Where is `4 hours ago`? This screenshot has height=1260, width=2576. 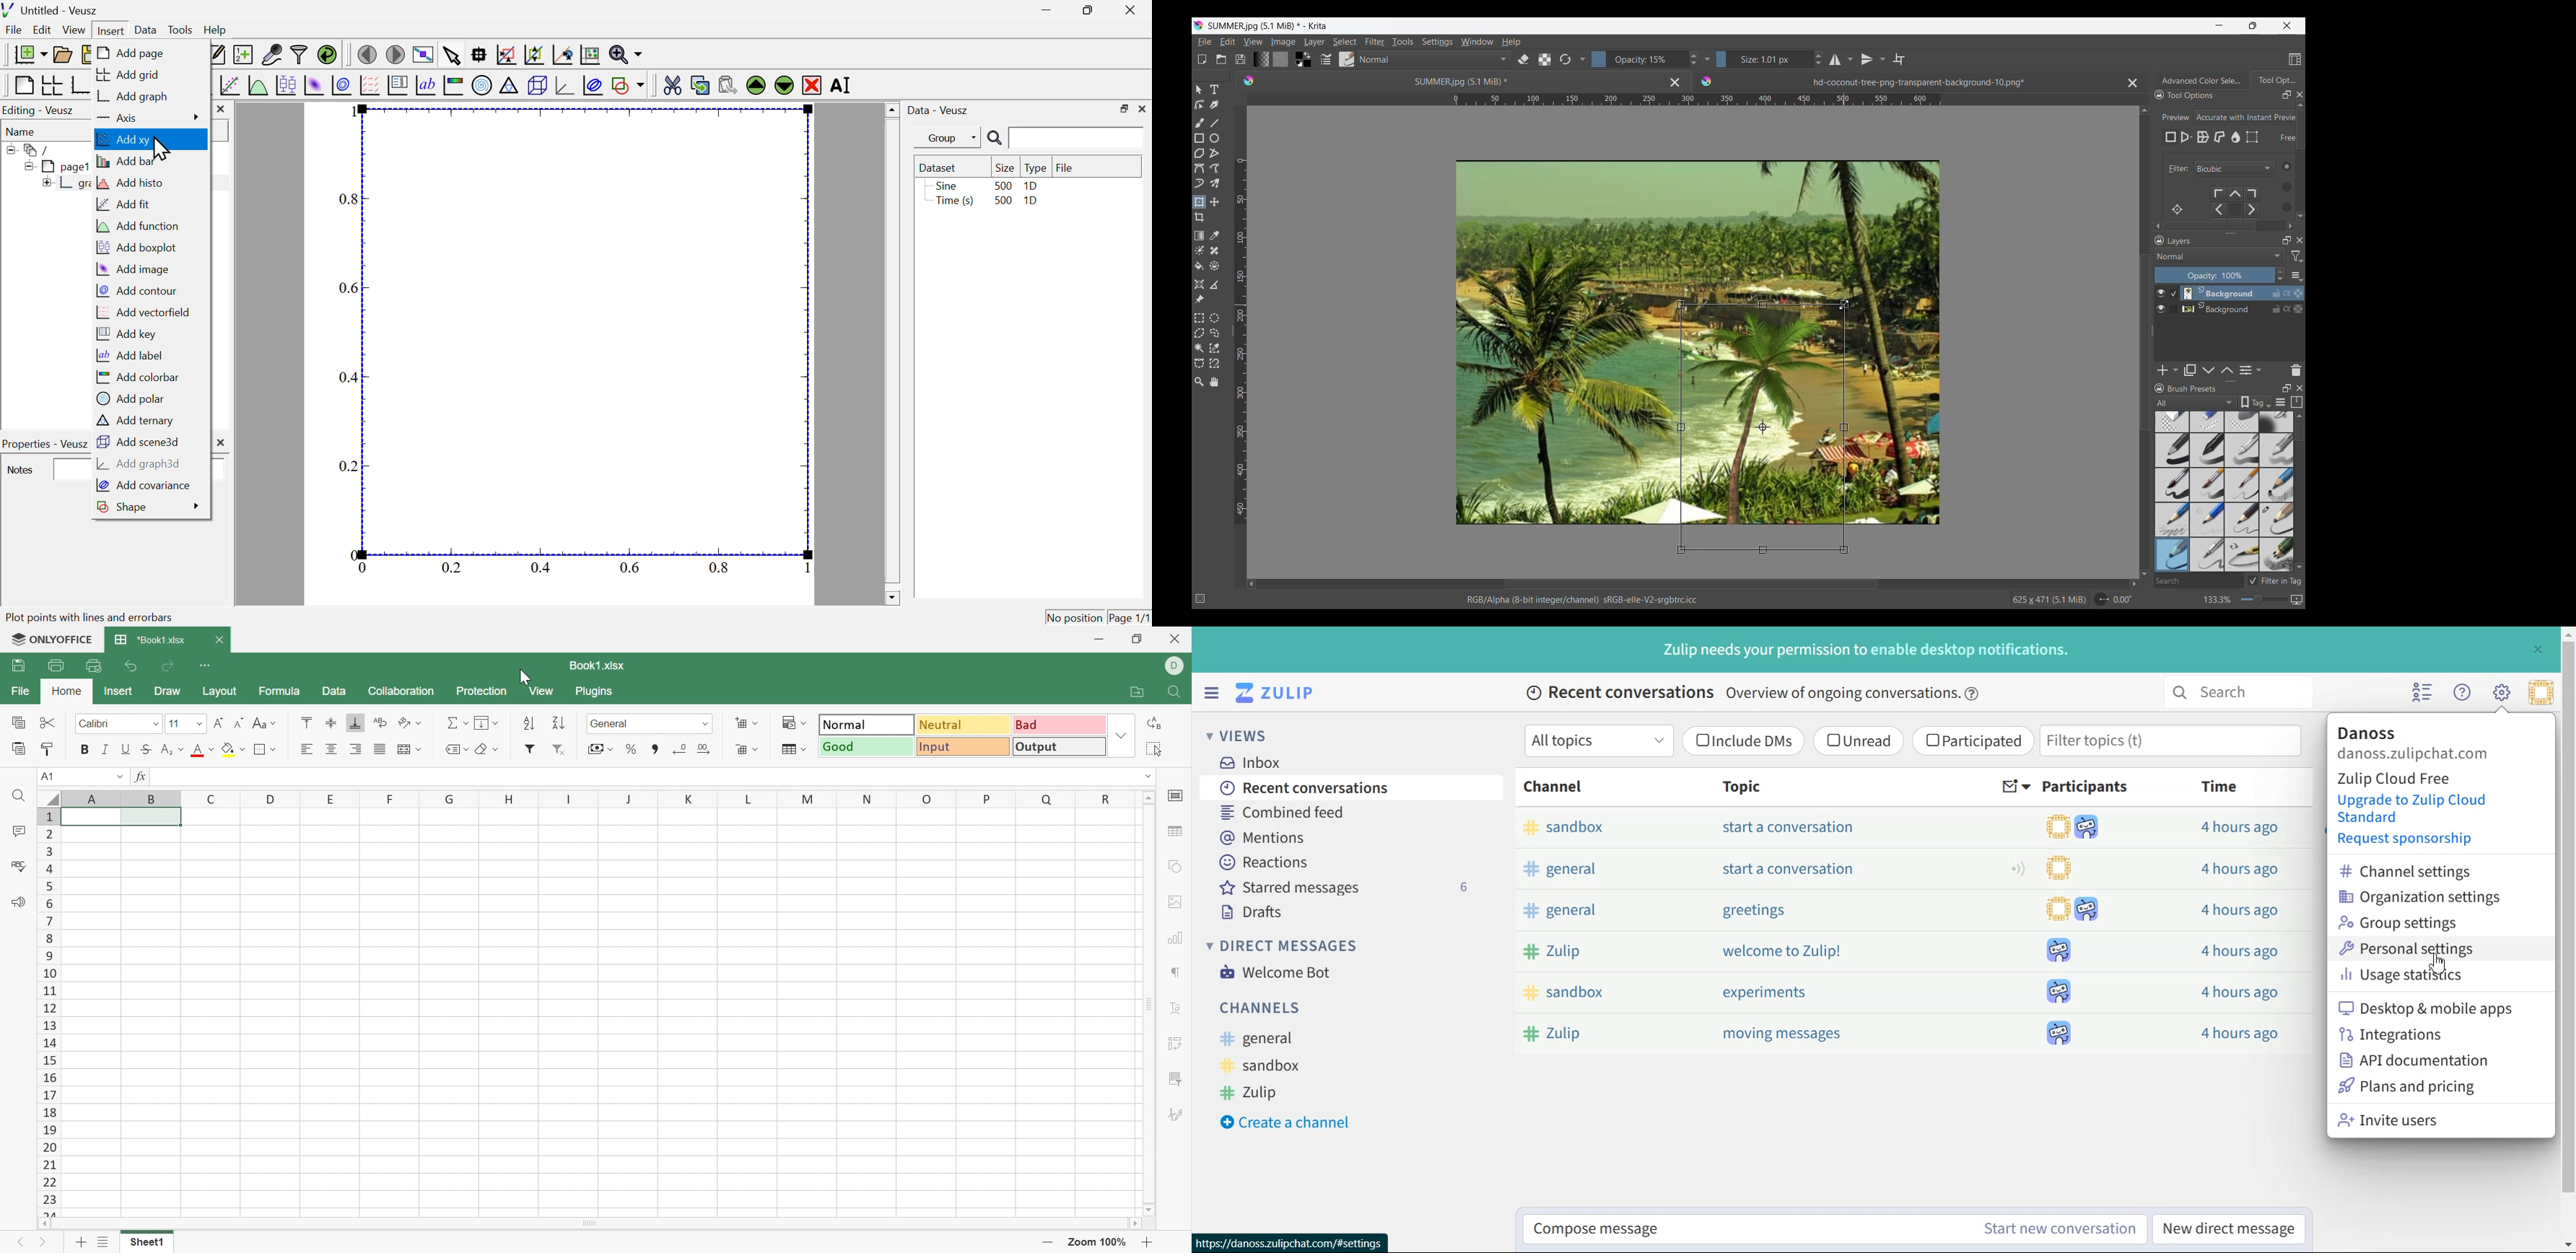
4 hours ago is located at coordinates (2236, 911).